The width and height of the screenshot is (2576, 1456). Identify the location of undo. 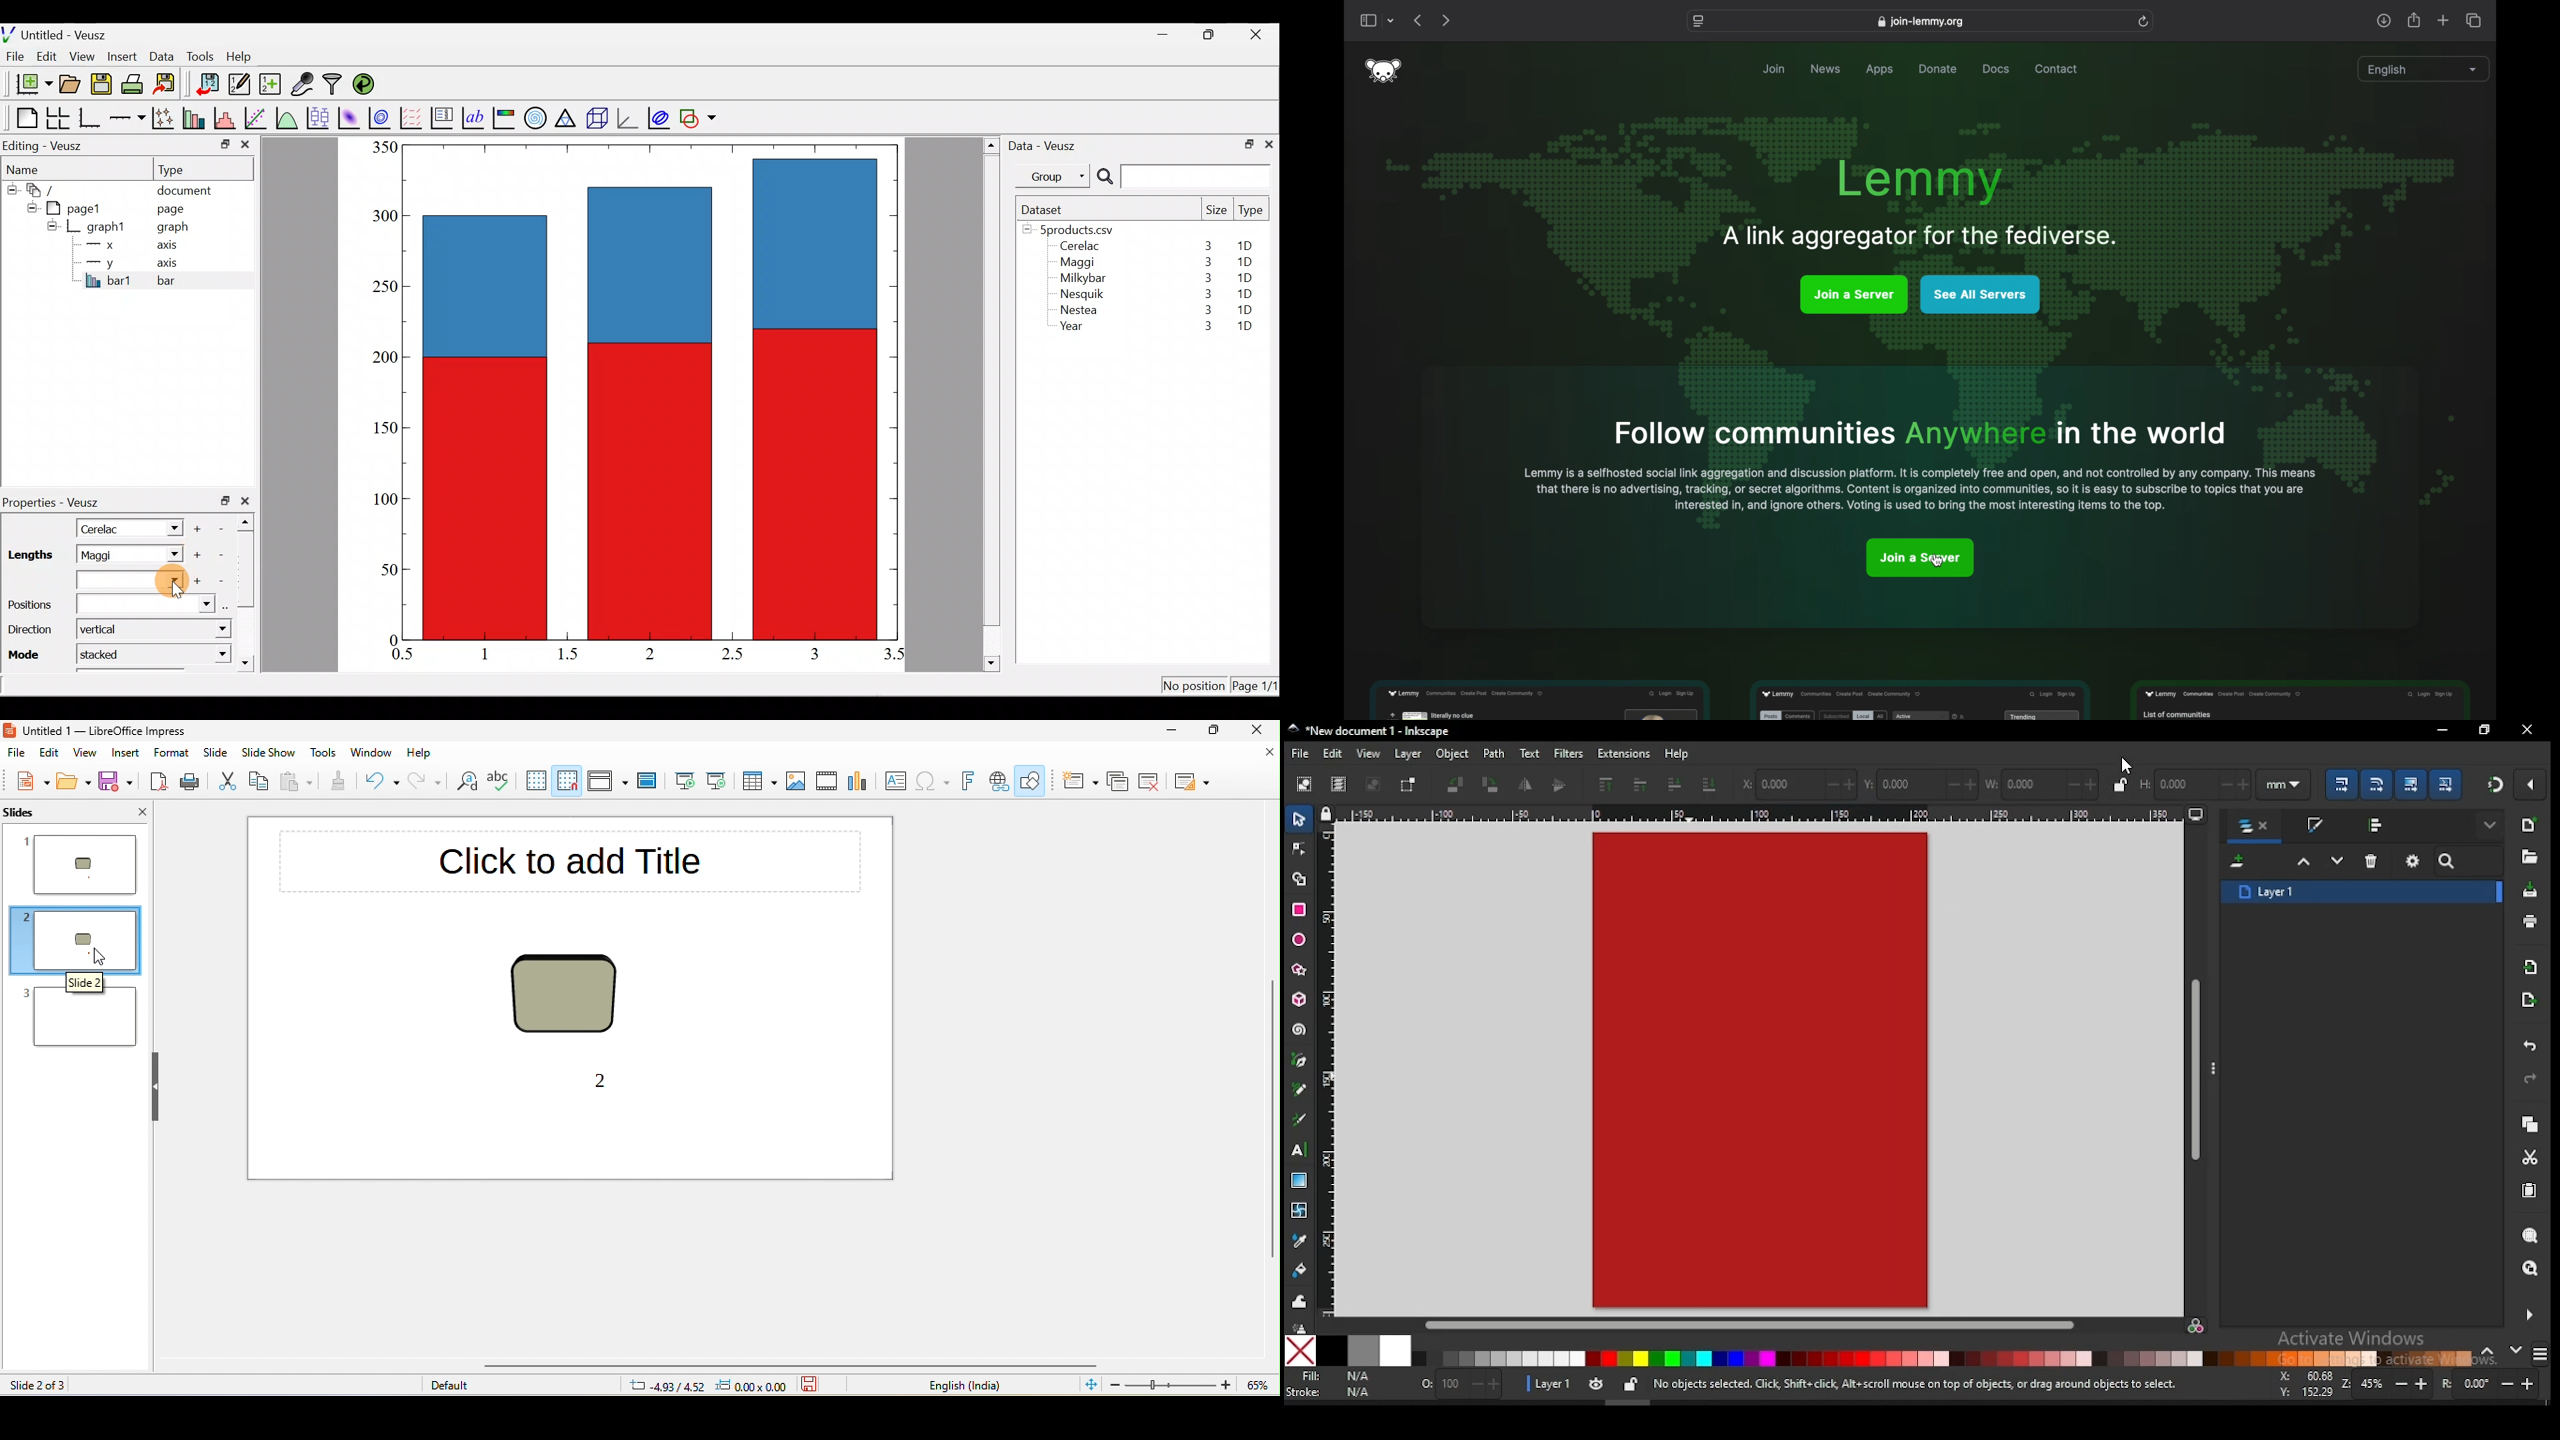
(383, 783).